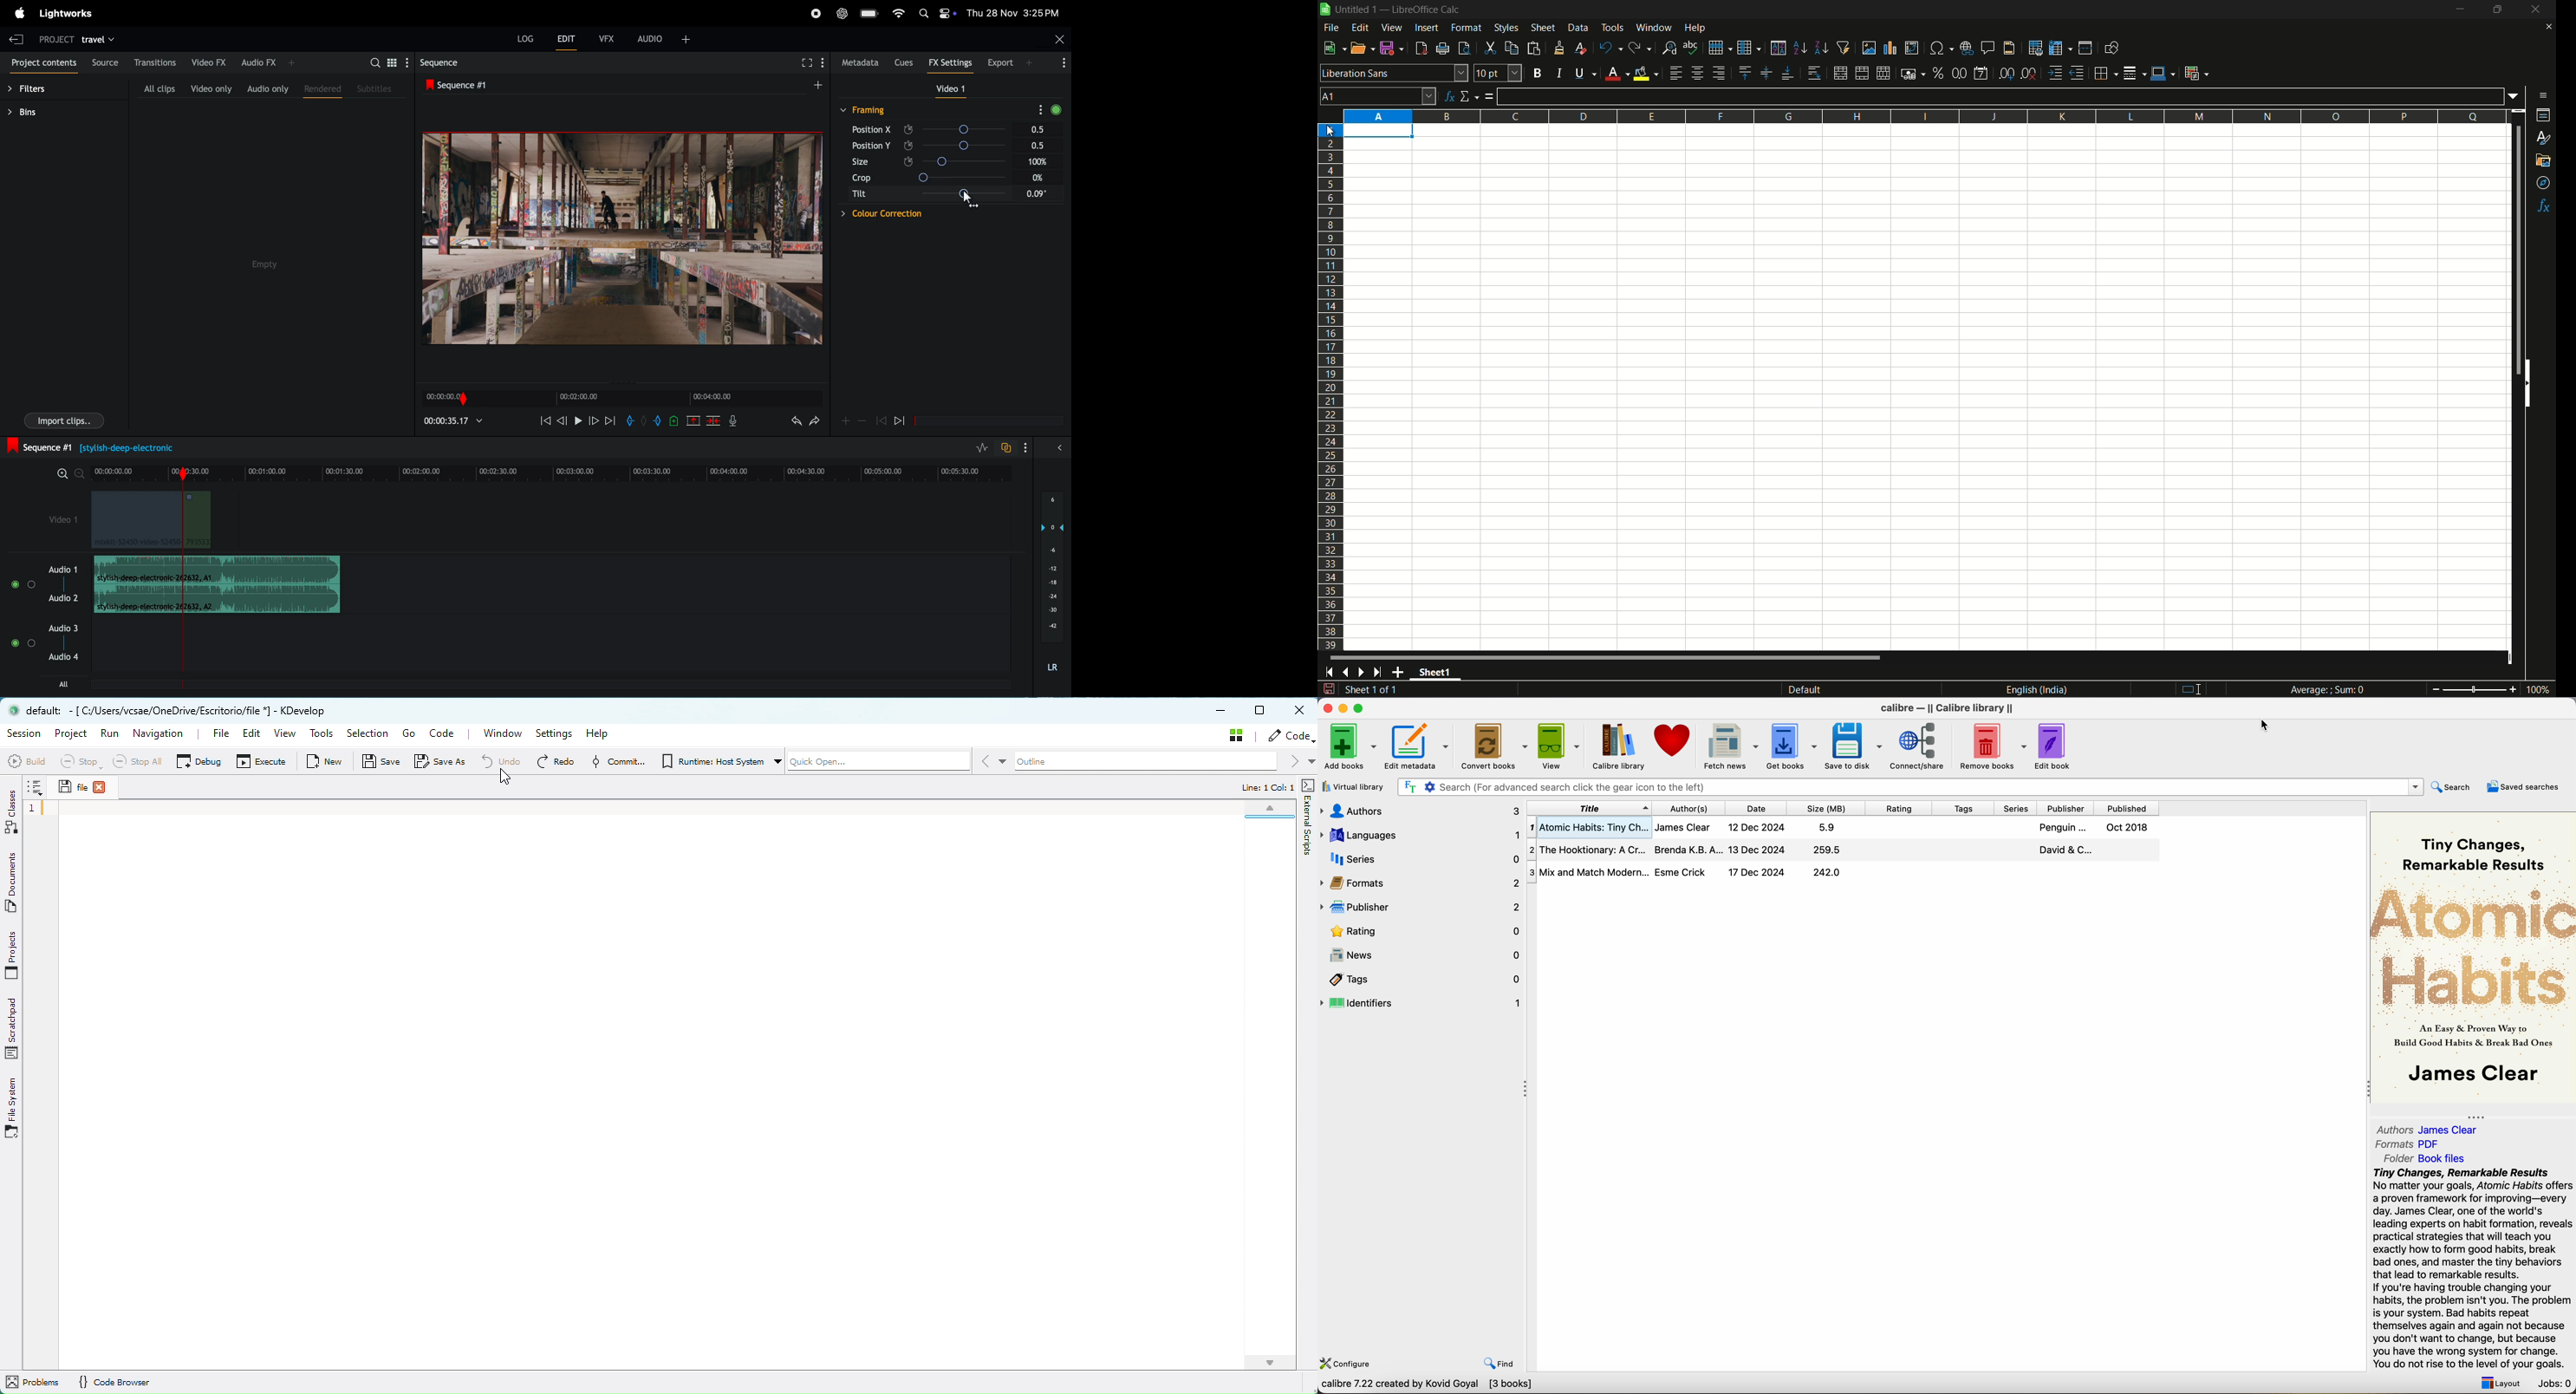  What do you see at coordinates (1670, 47) in the screenshot?
I see `find and replace` at bounding box center [1670, 47].